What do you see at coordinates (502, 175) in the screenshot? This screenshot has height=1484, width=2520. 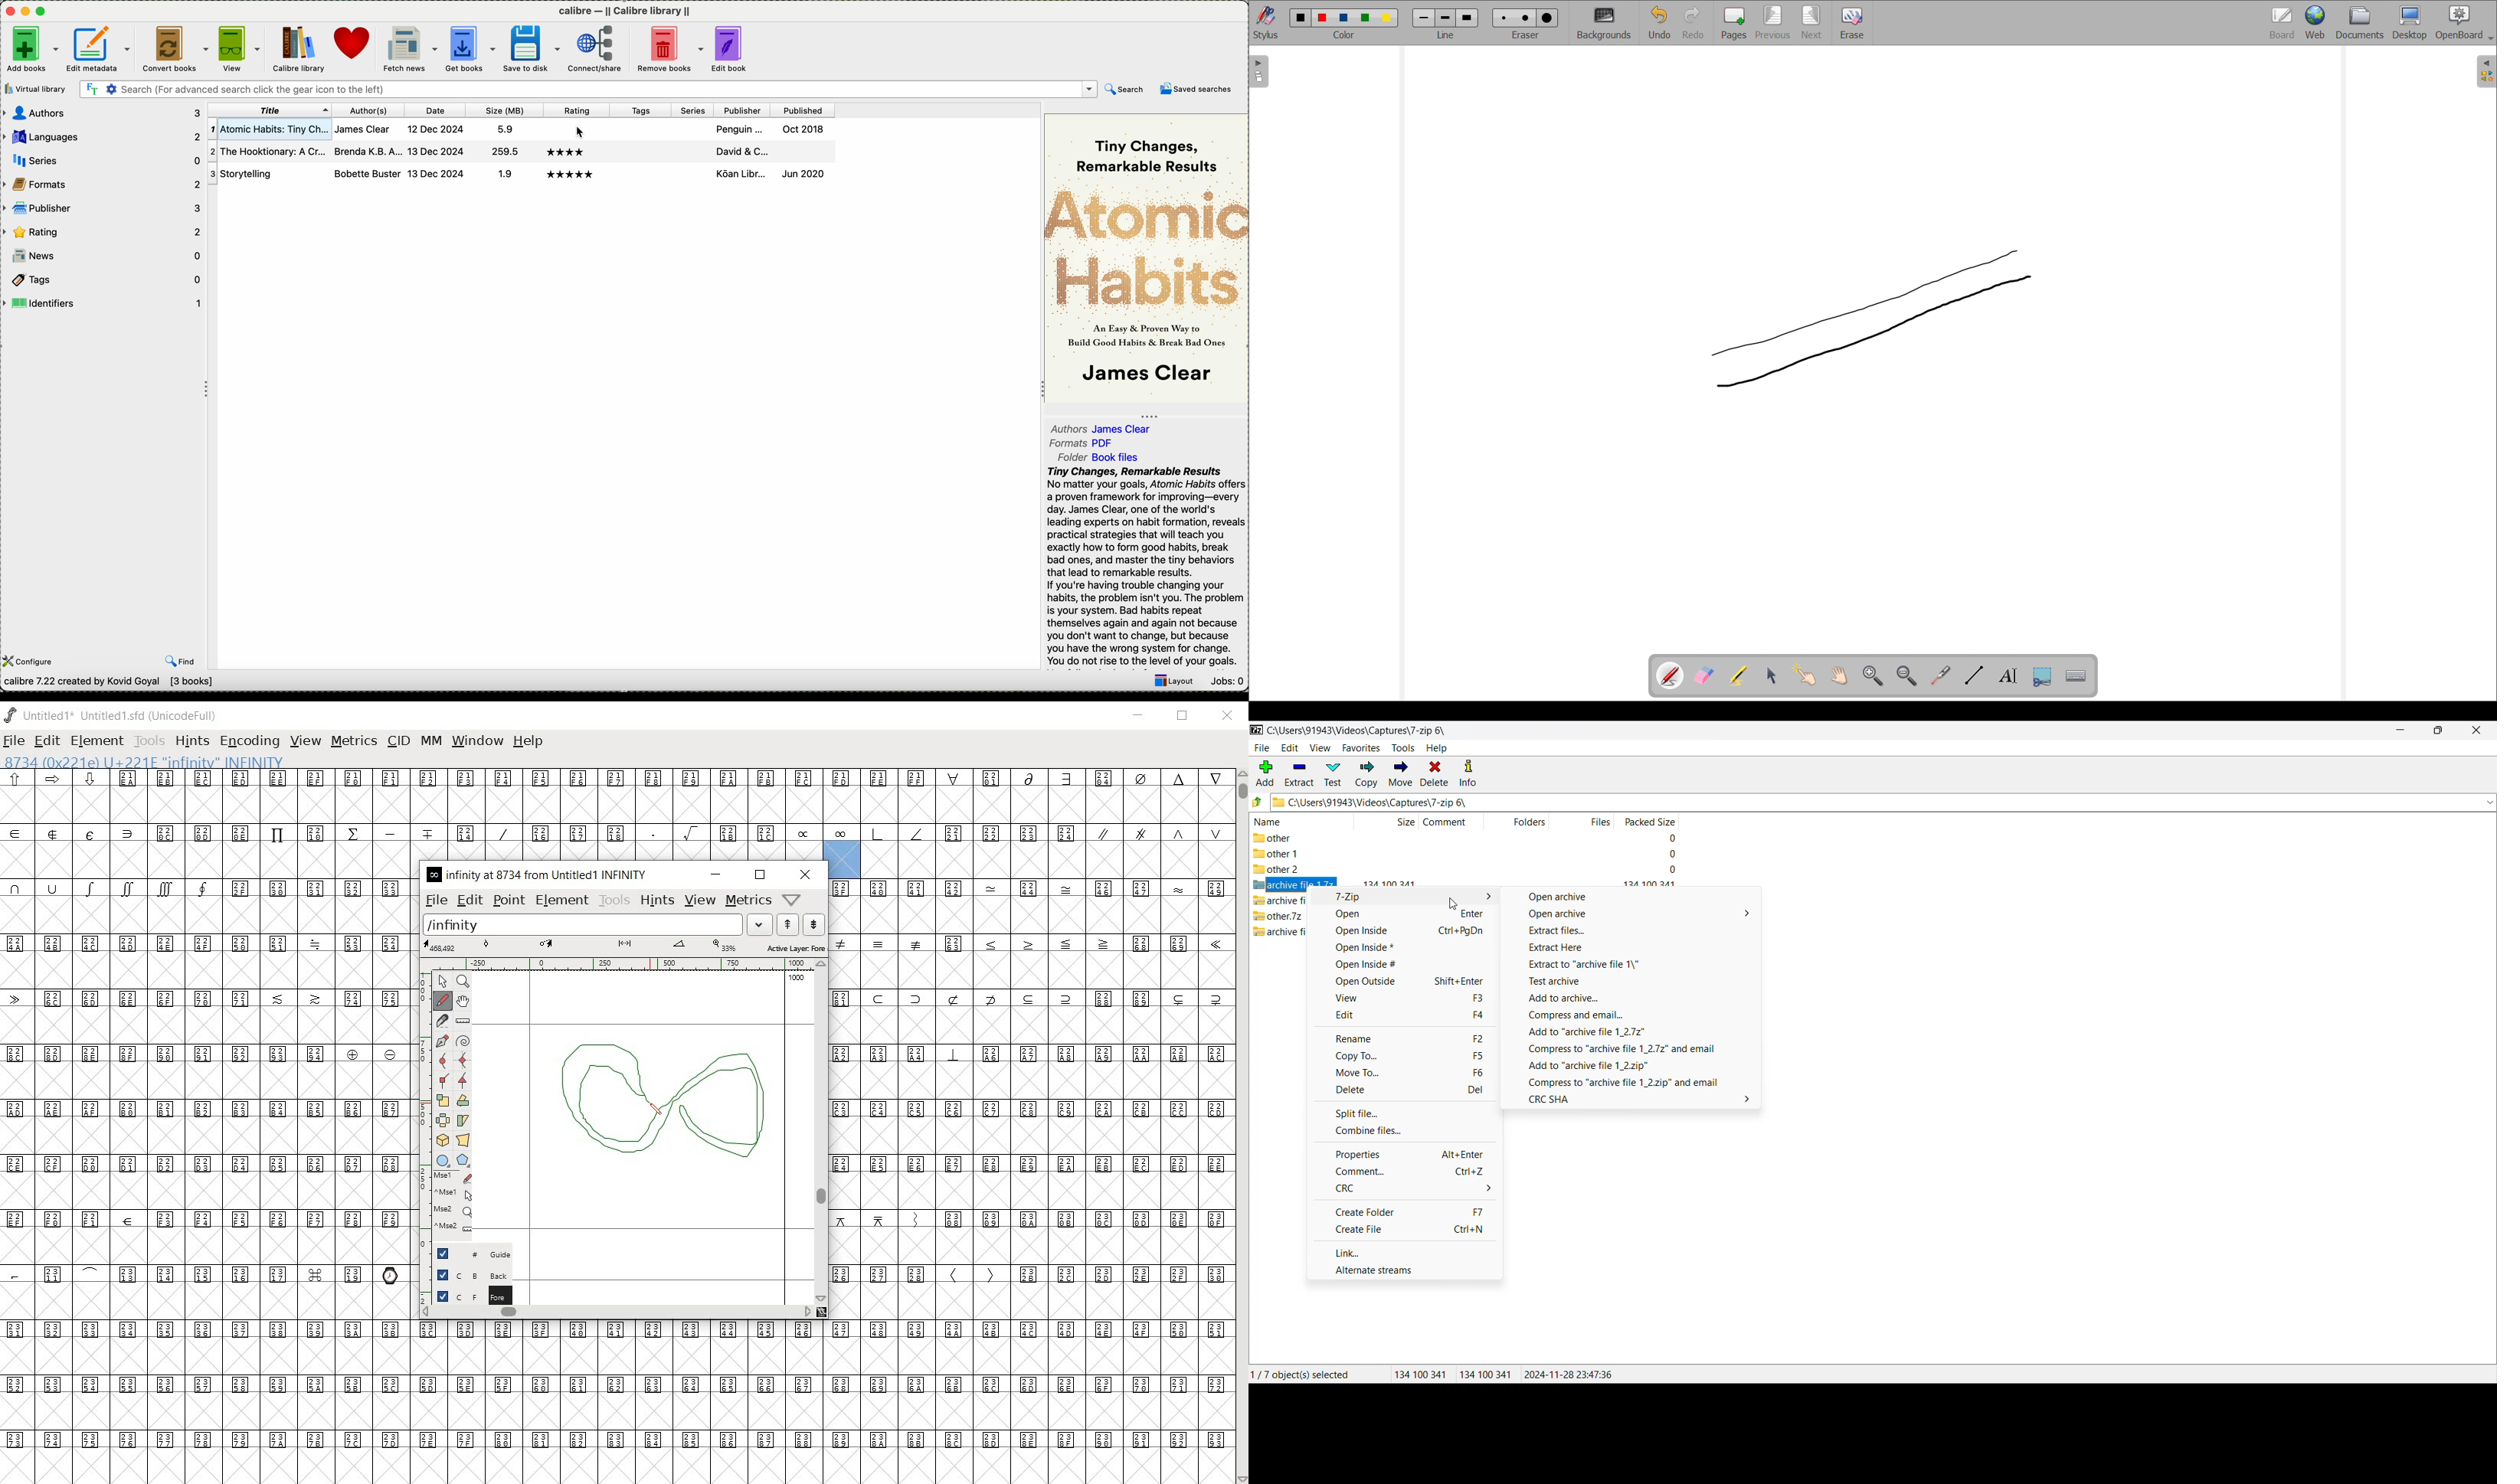 I see `1.9` at bounding box center [502, 175].